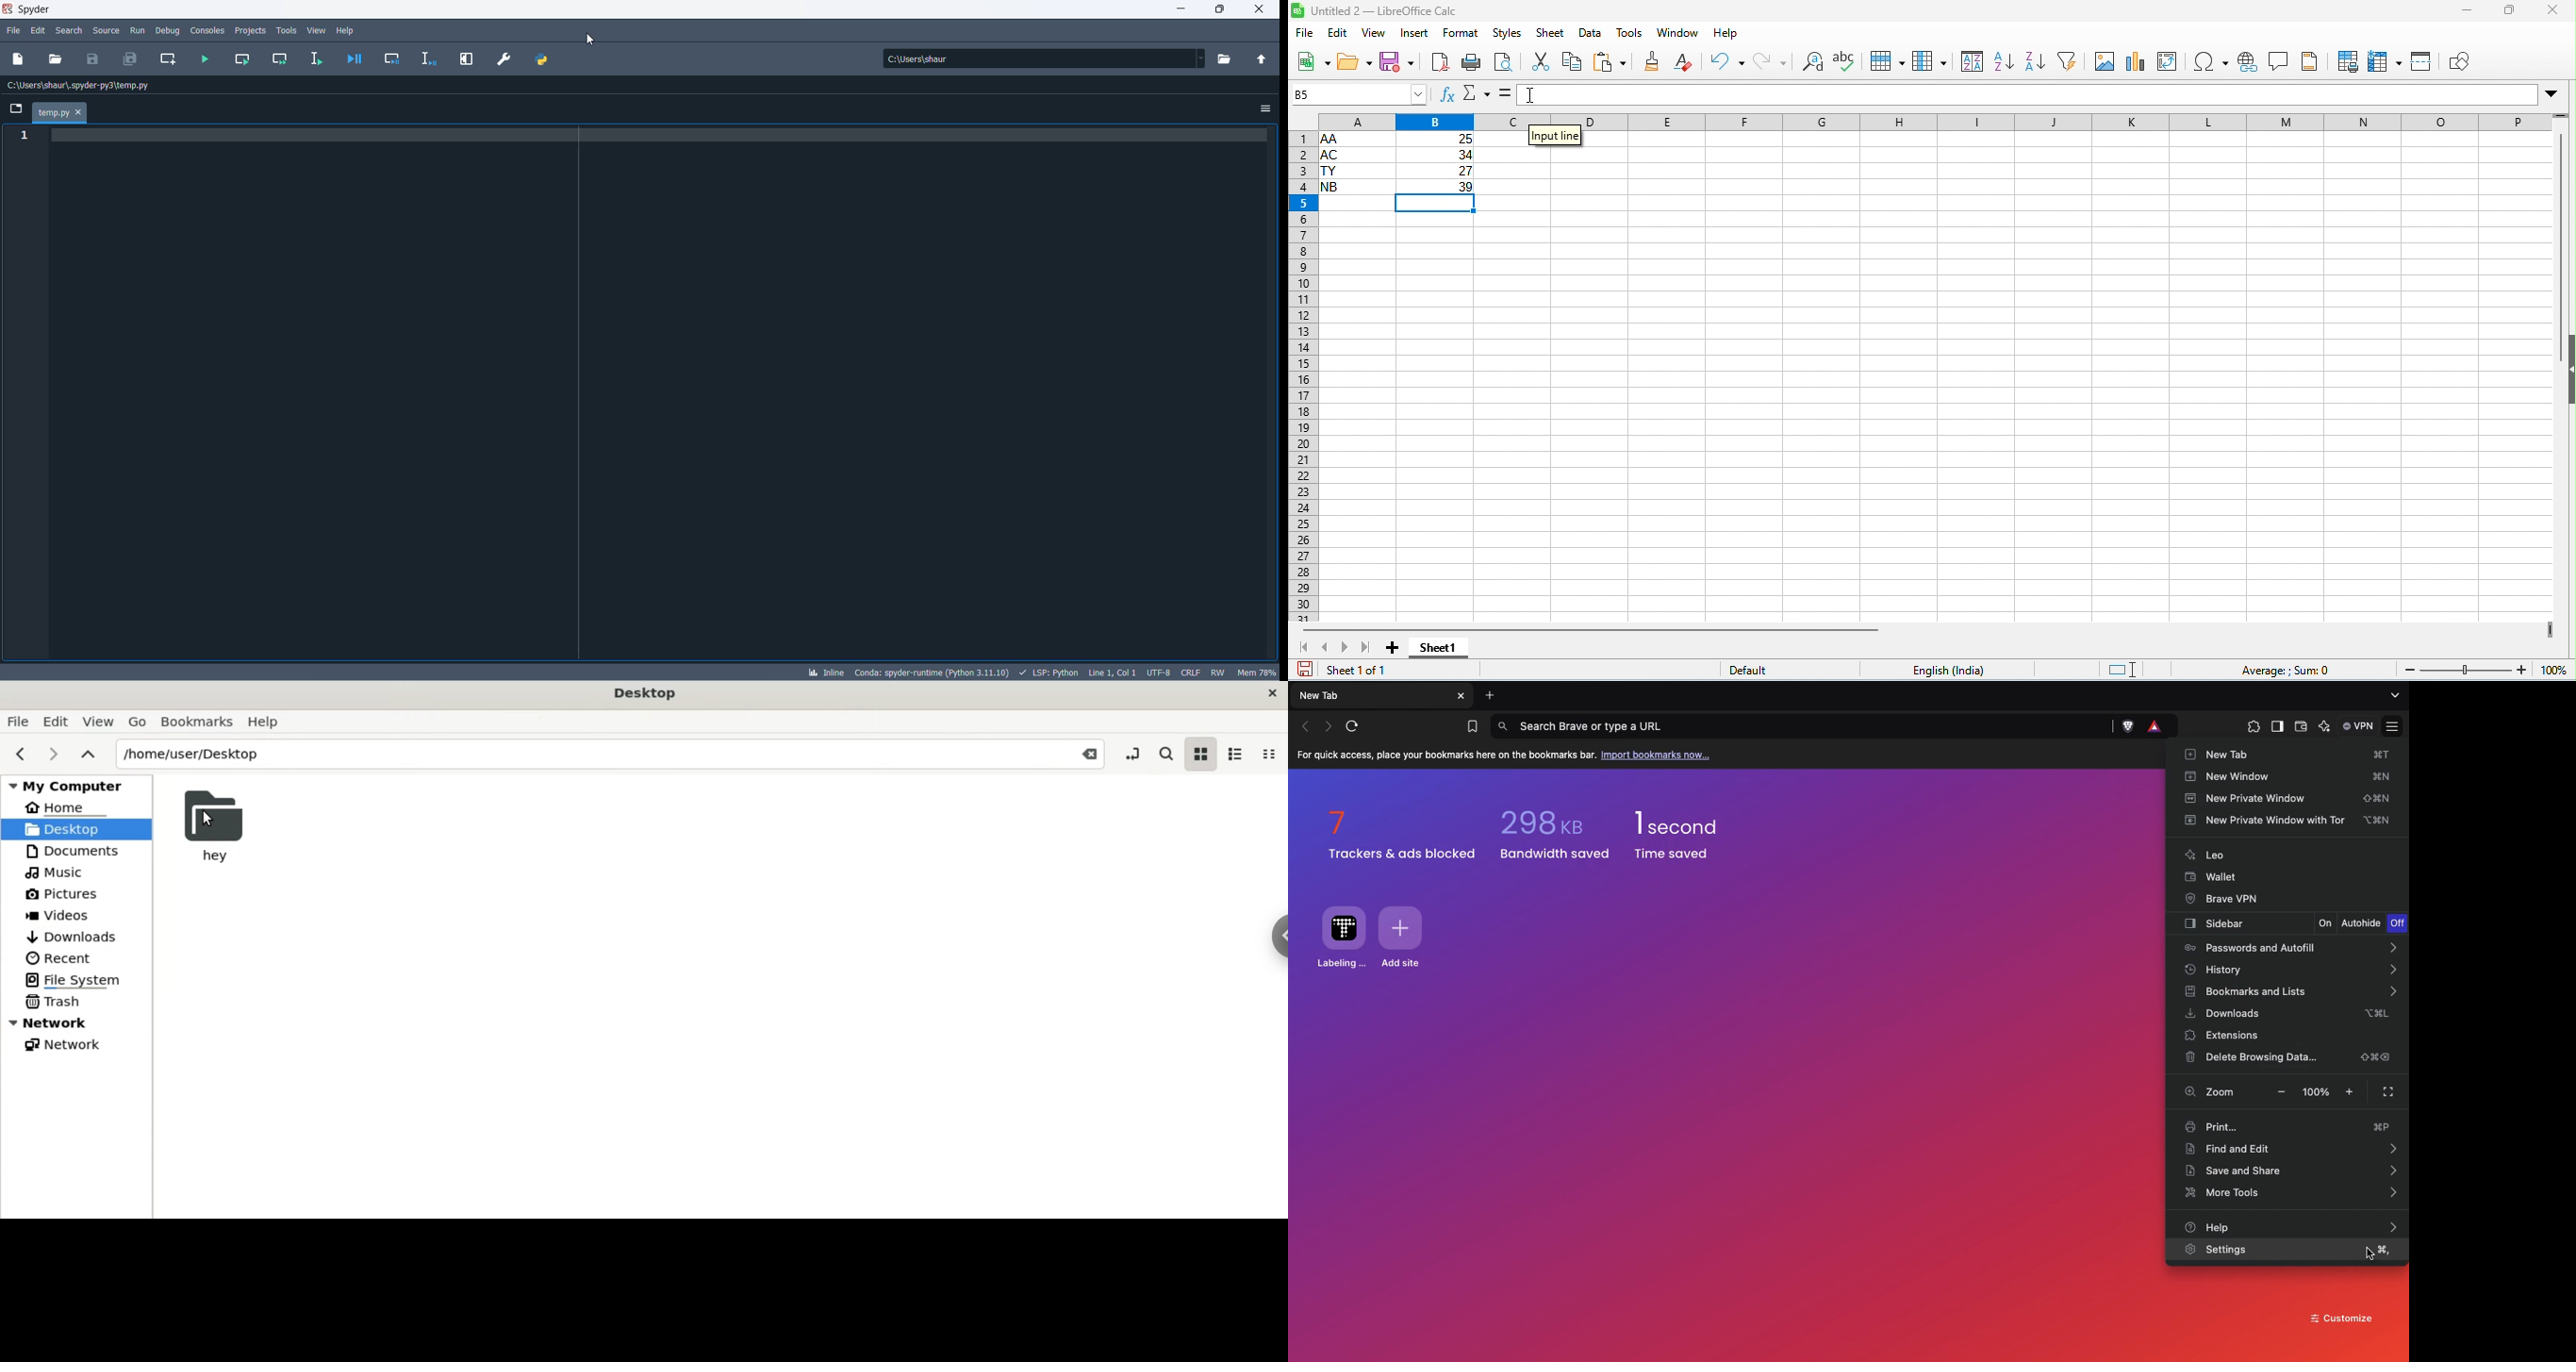 This screenshot has width=2576, height=1372. What do you see at coordinates (1544, 60) in the screenshot?
I see `cut` at bounding box center [1544, 60].